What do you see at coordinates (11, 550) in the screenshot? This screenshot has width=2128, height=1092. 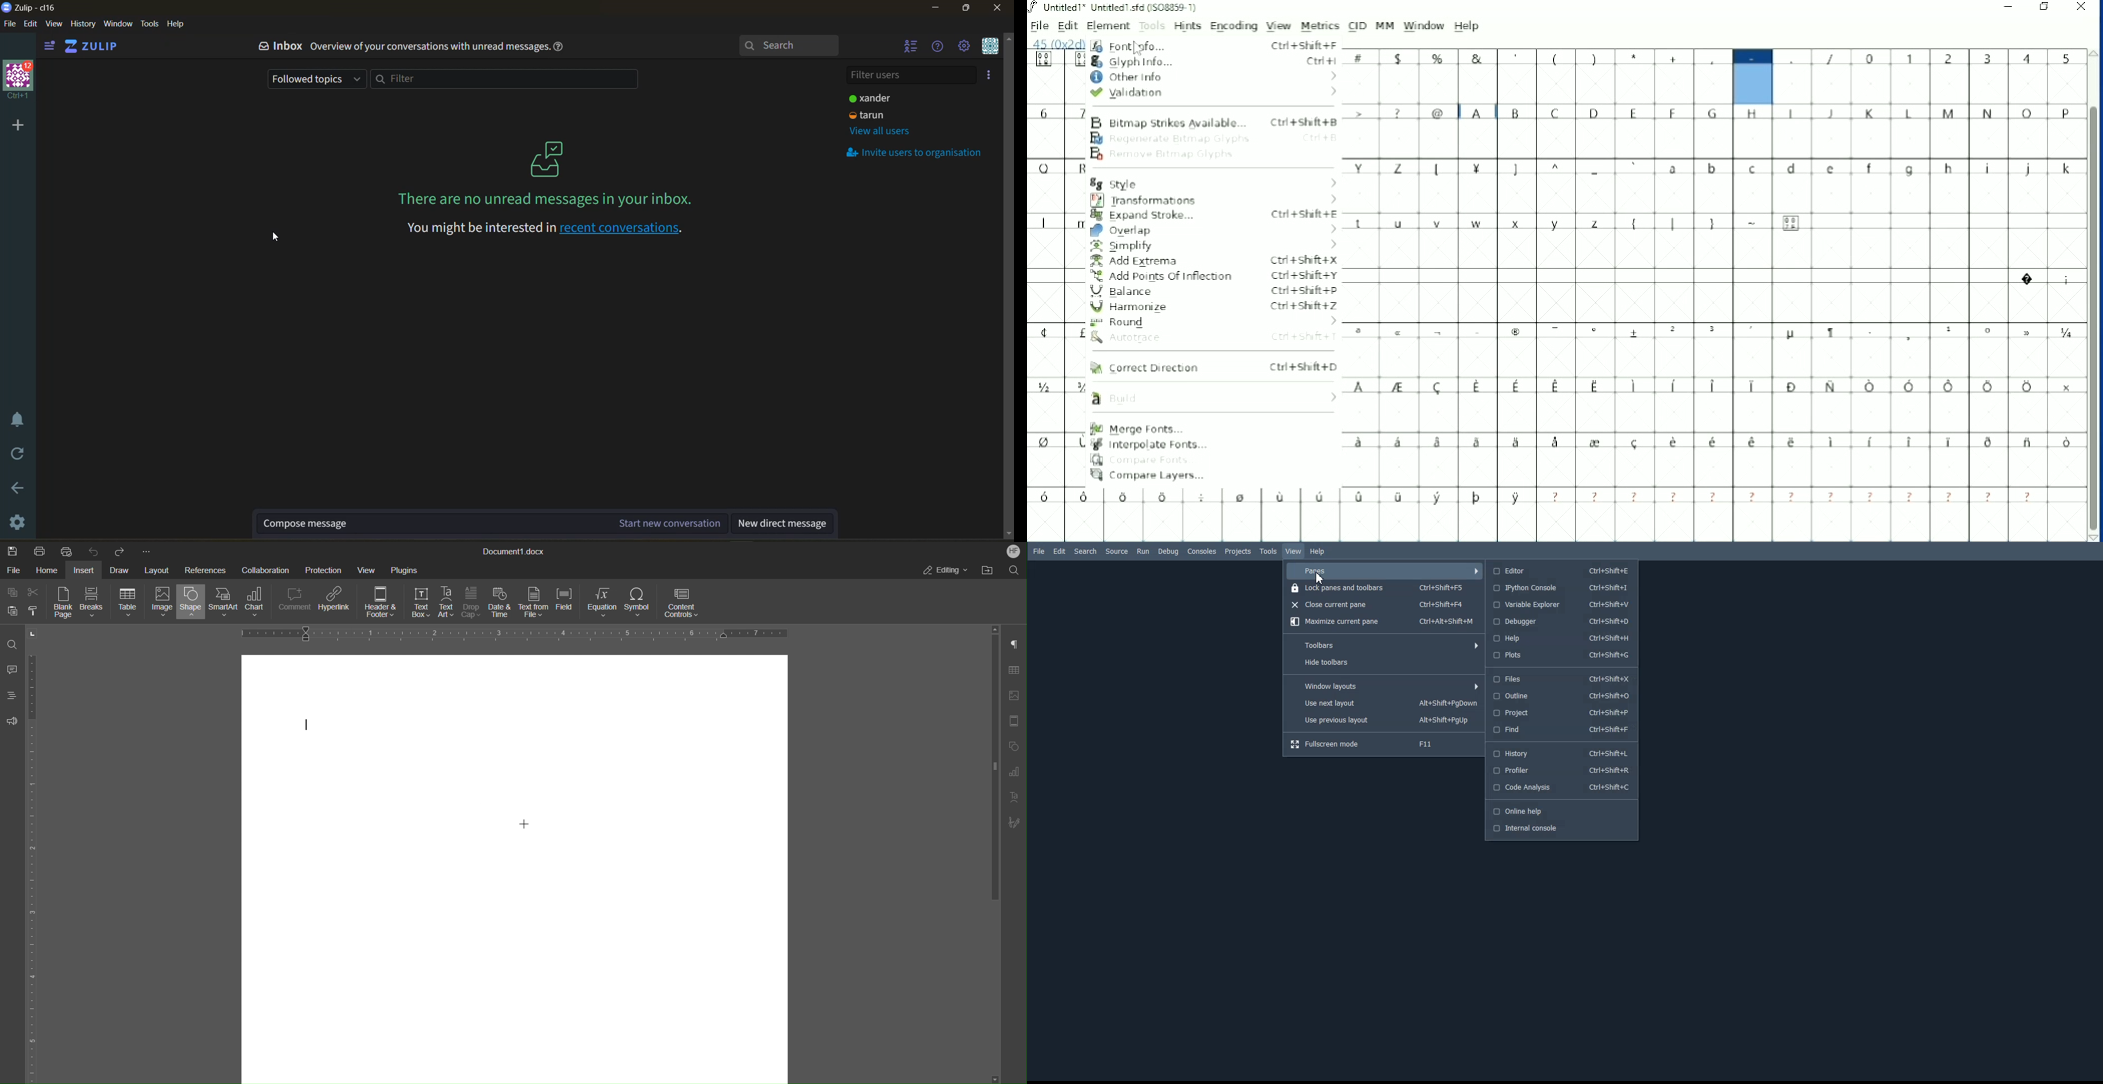 I see `Save` at bounding box center [11, 550].